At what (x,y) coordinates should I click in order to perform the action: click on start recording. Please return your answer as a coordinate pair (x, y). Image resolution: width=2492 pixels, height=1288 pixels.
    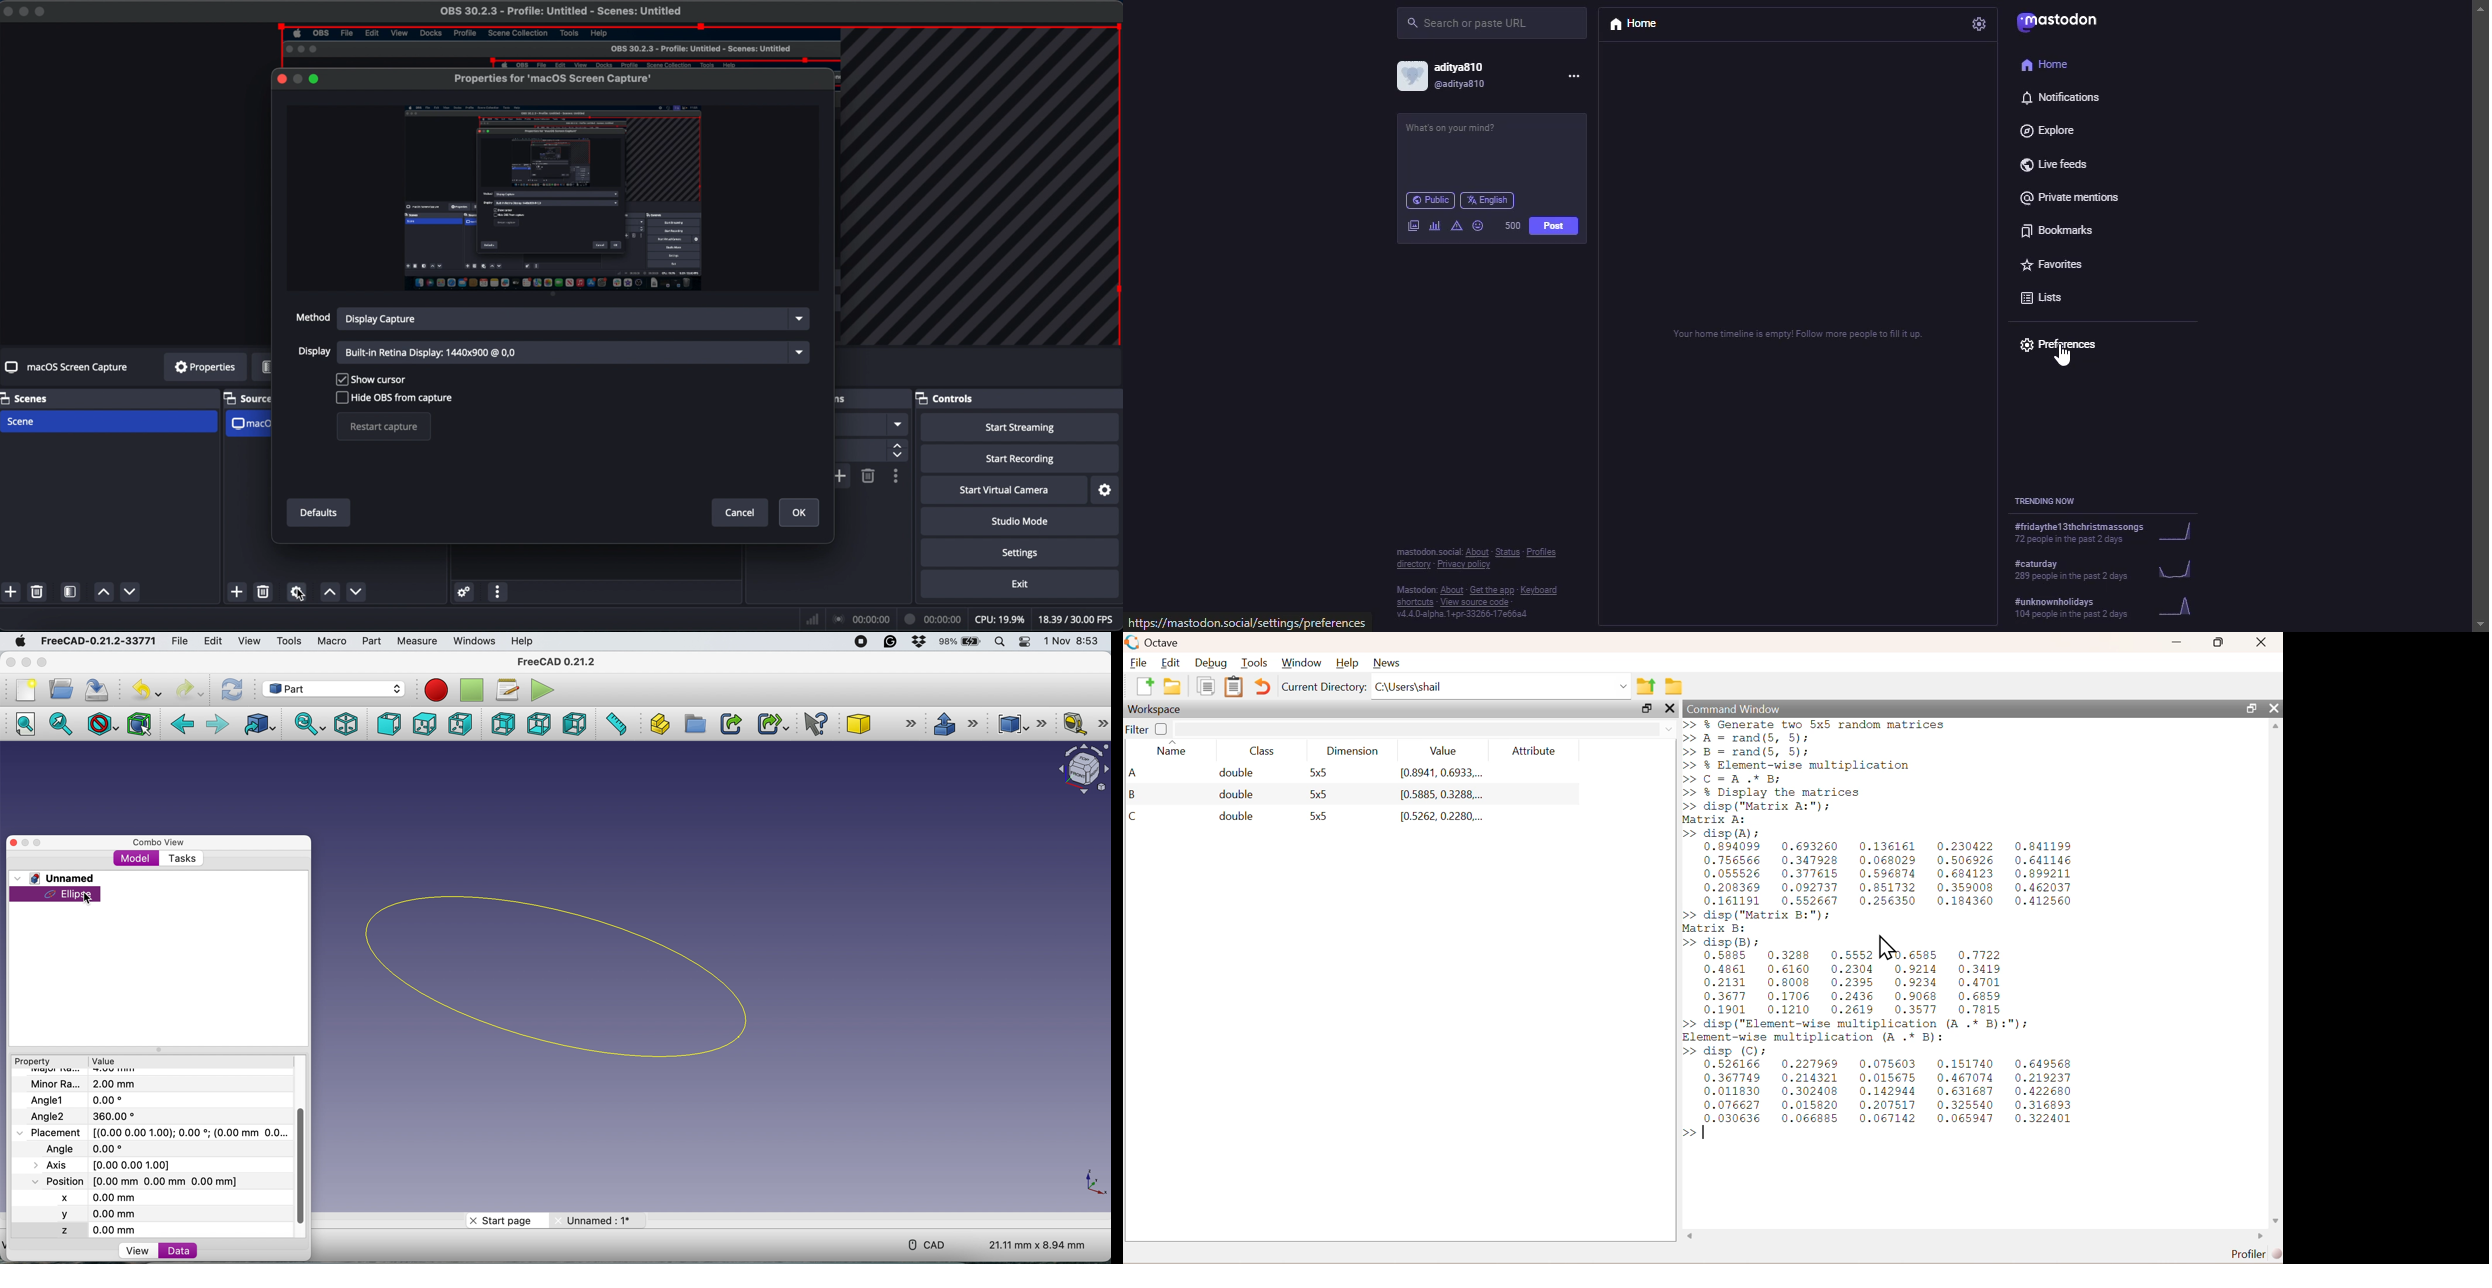
    Looking at the image, I should click on (1023, 459).